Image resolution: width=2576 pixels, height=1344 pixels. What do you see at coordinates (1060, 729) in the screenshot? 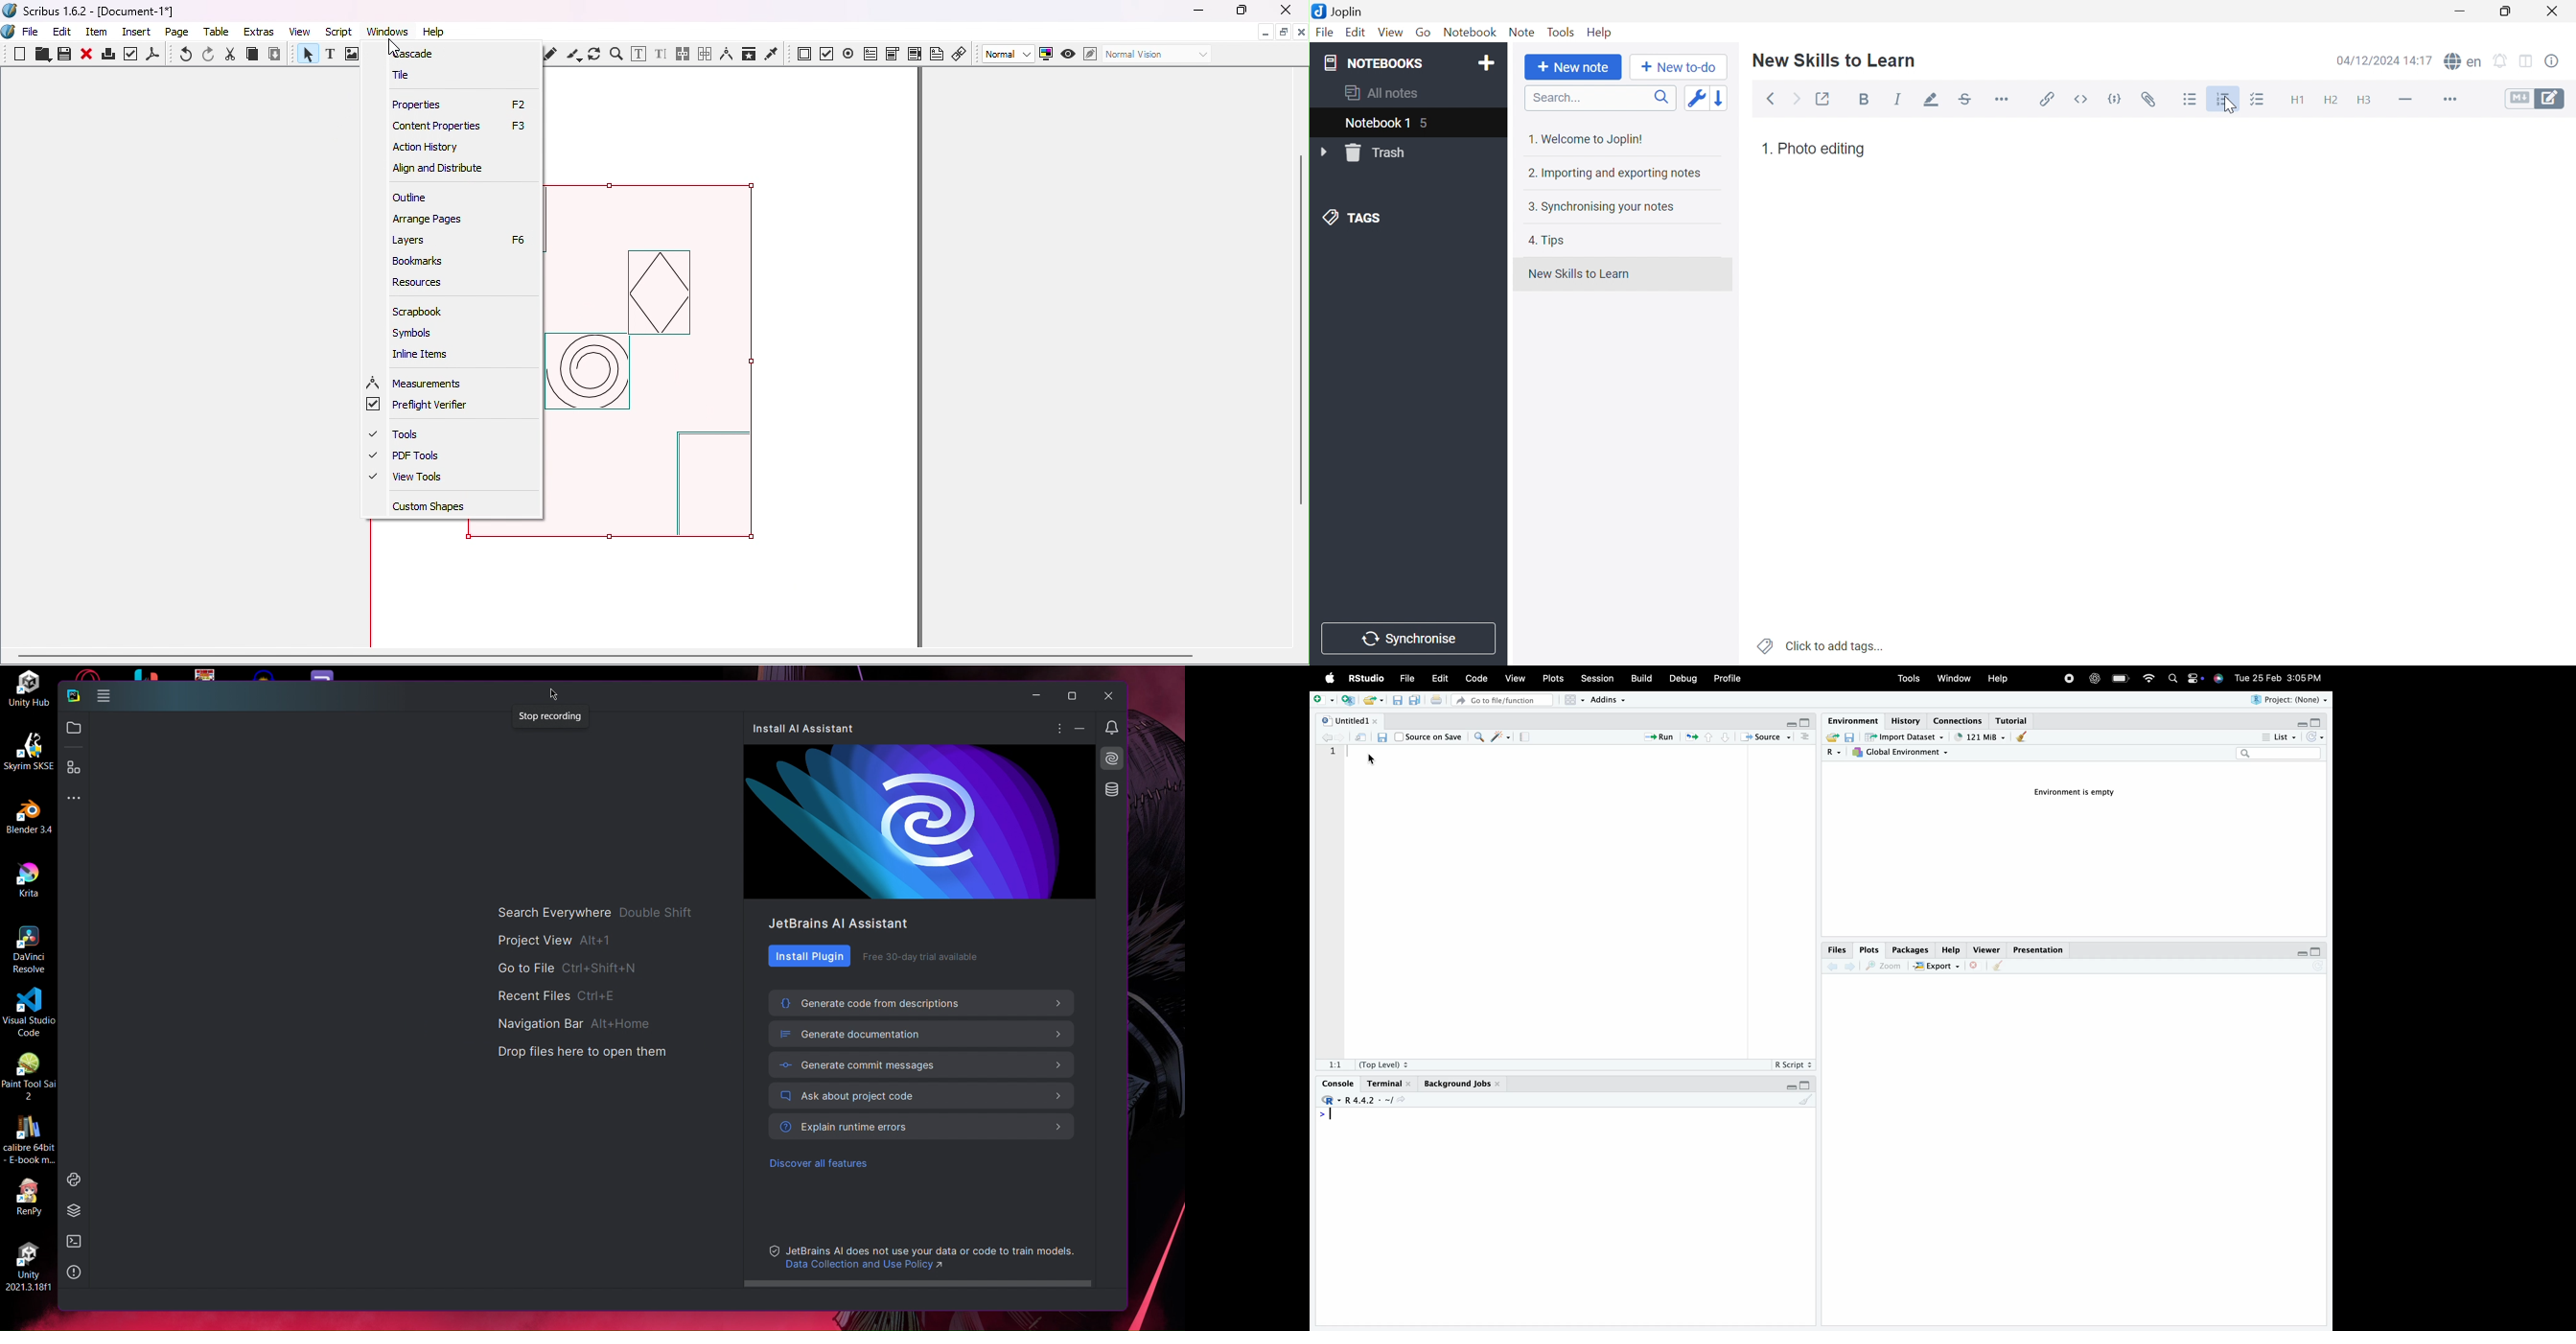
I see `More` at bounding box center [1060, 729].